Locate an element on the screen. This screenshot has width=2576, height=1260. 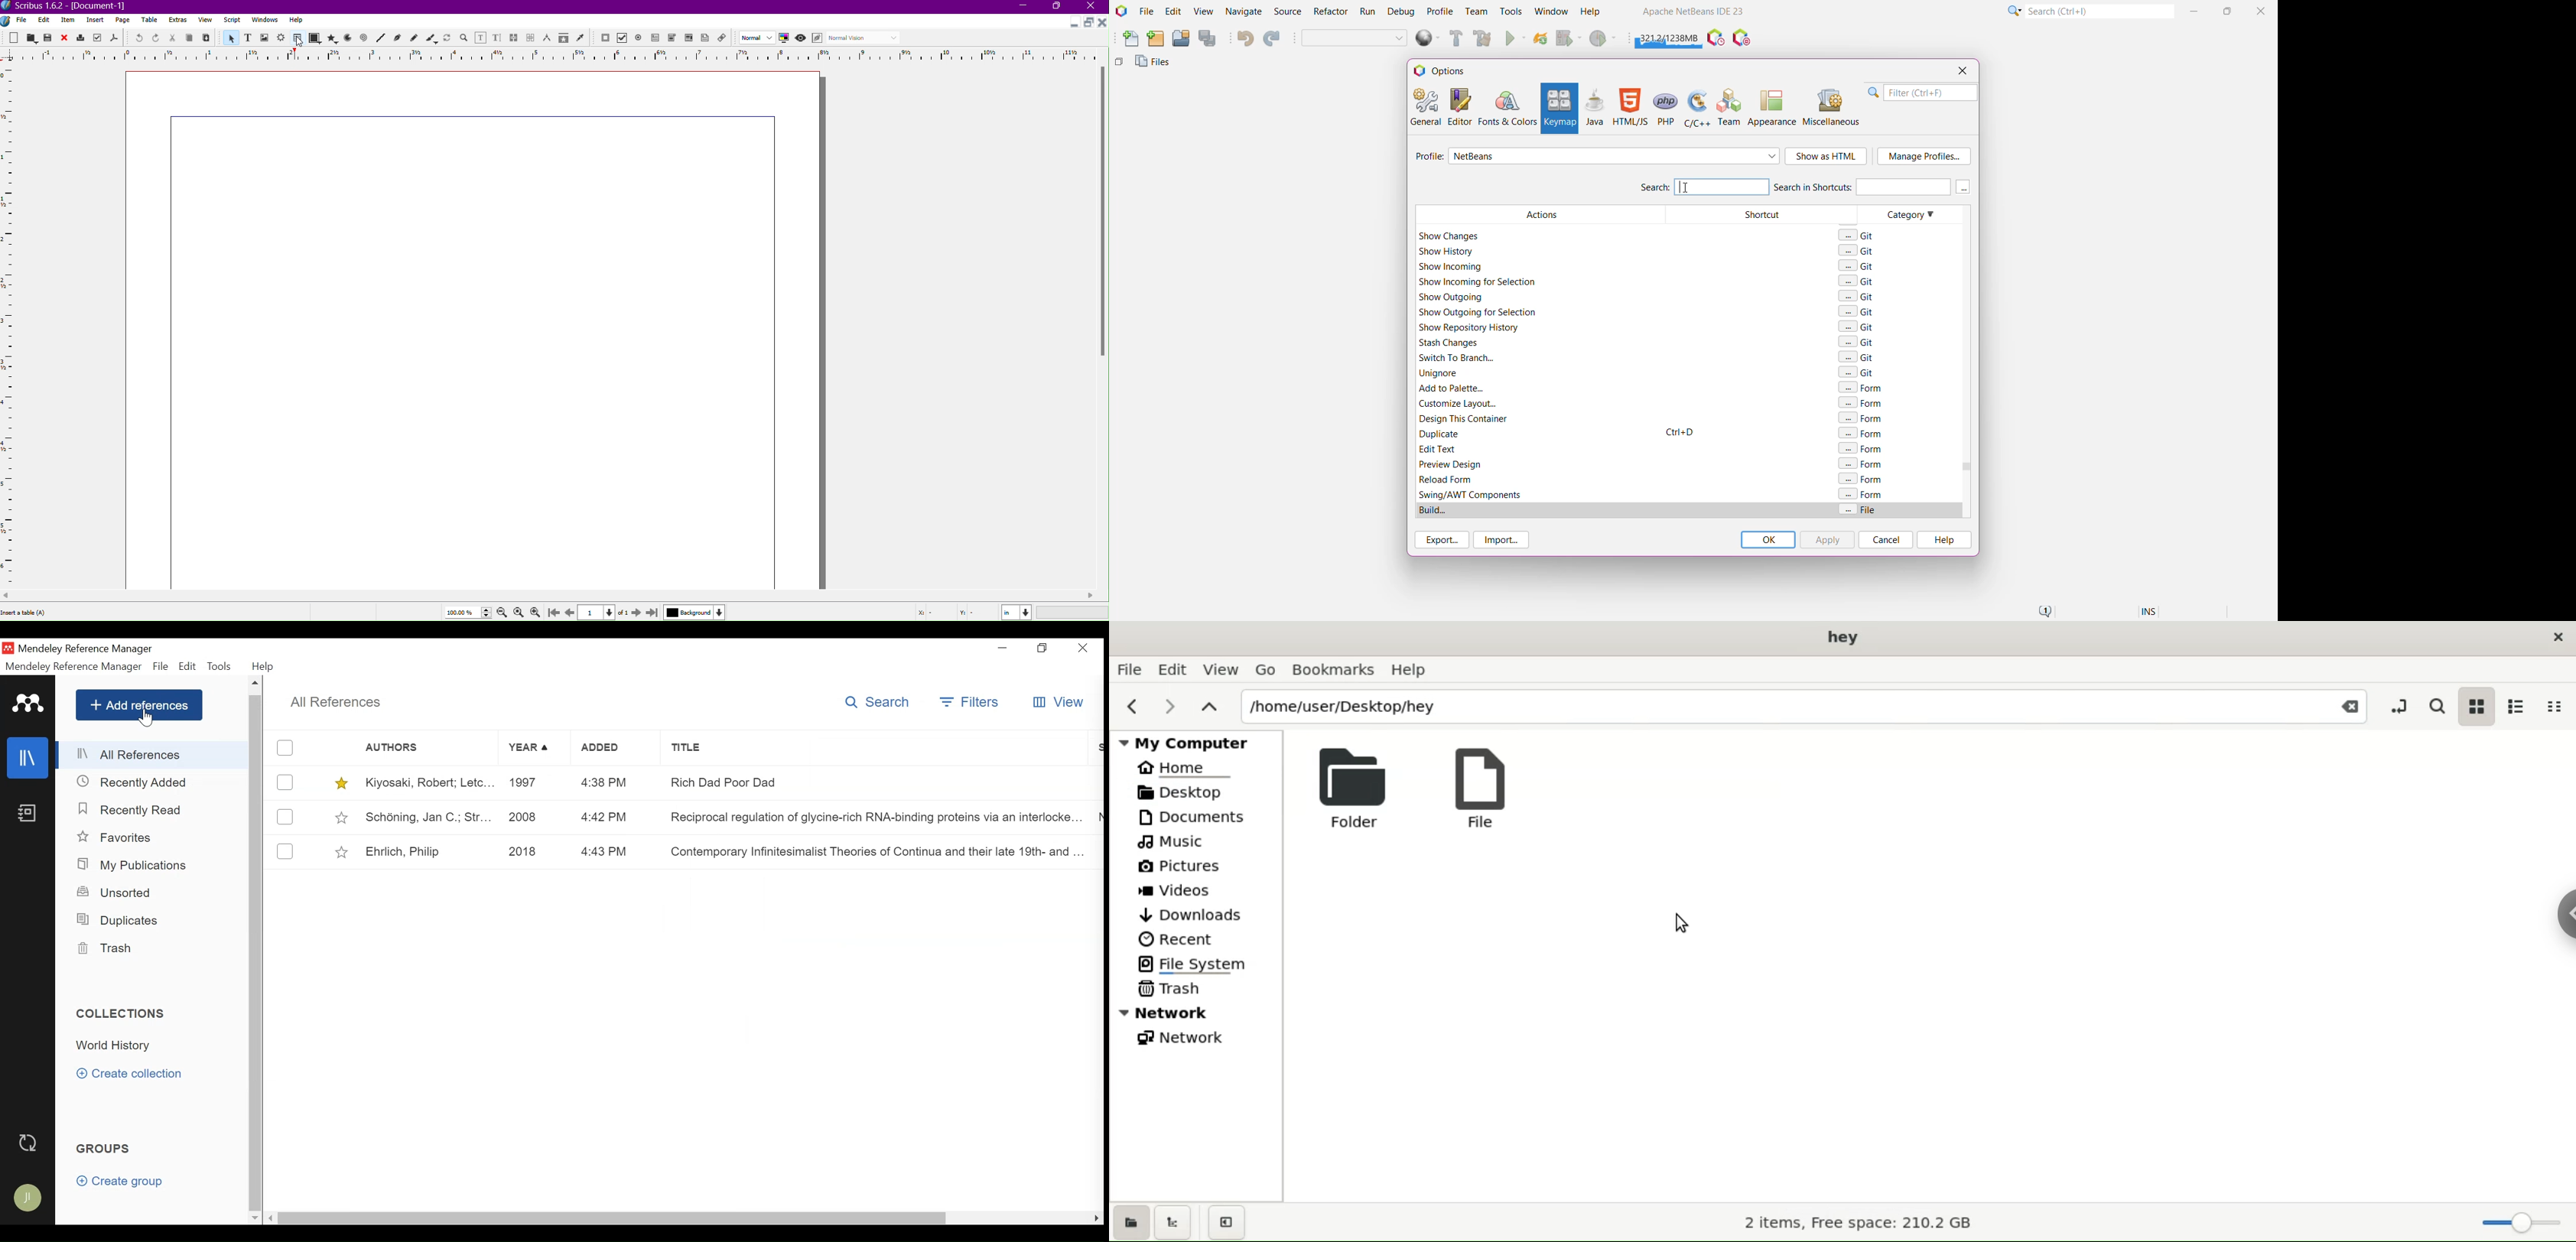
Avatar is located at coordinates (27, 1198).